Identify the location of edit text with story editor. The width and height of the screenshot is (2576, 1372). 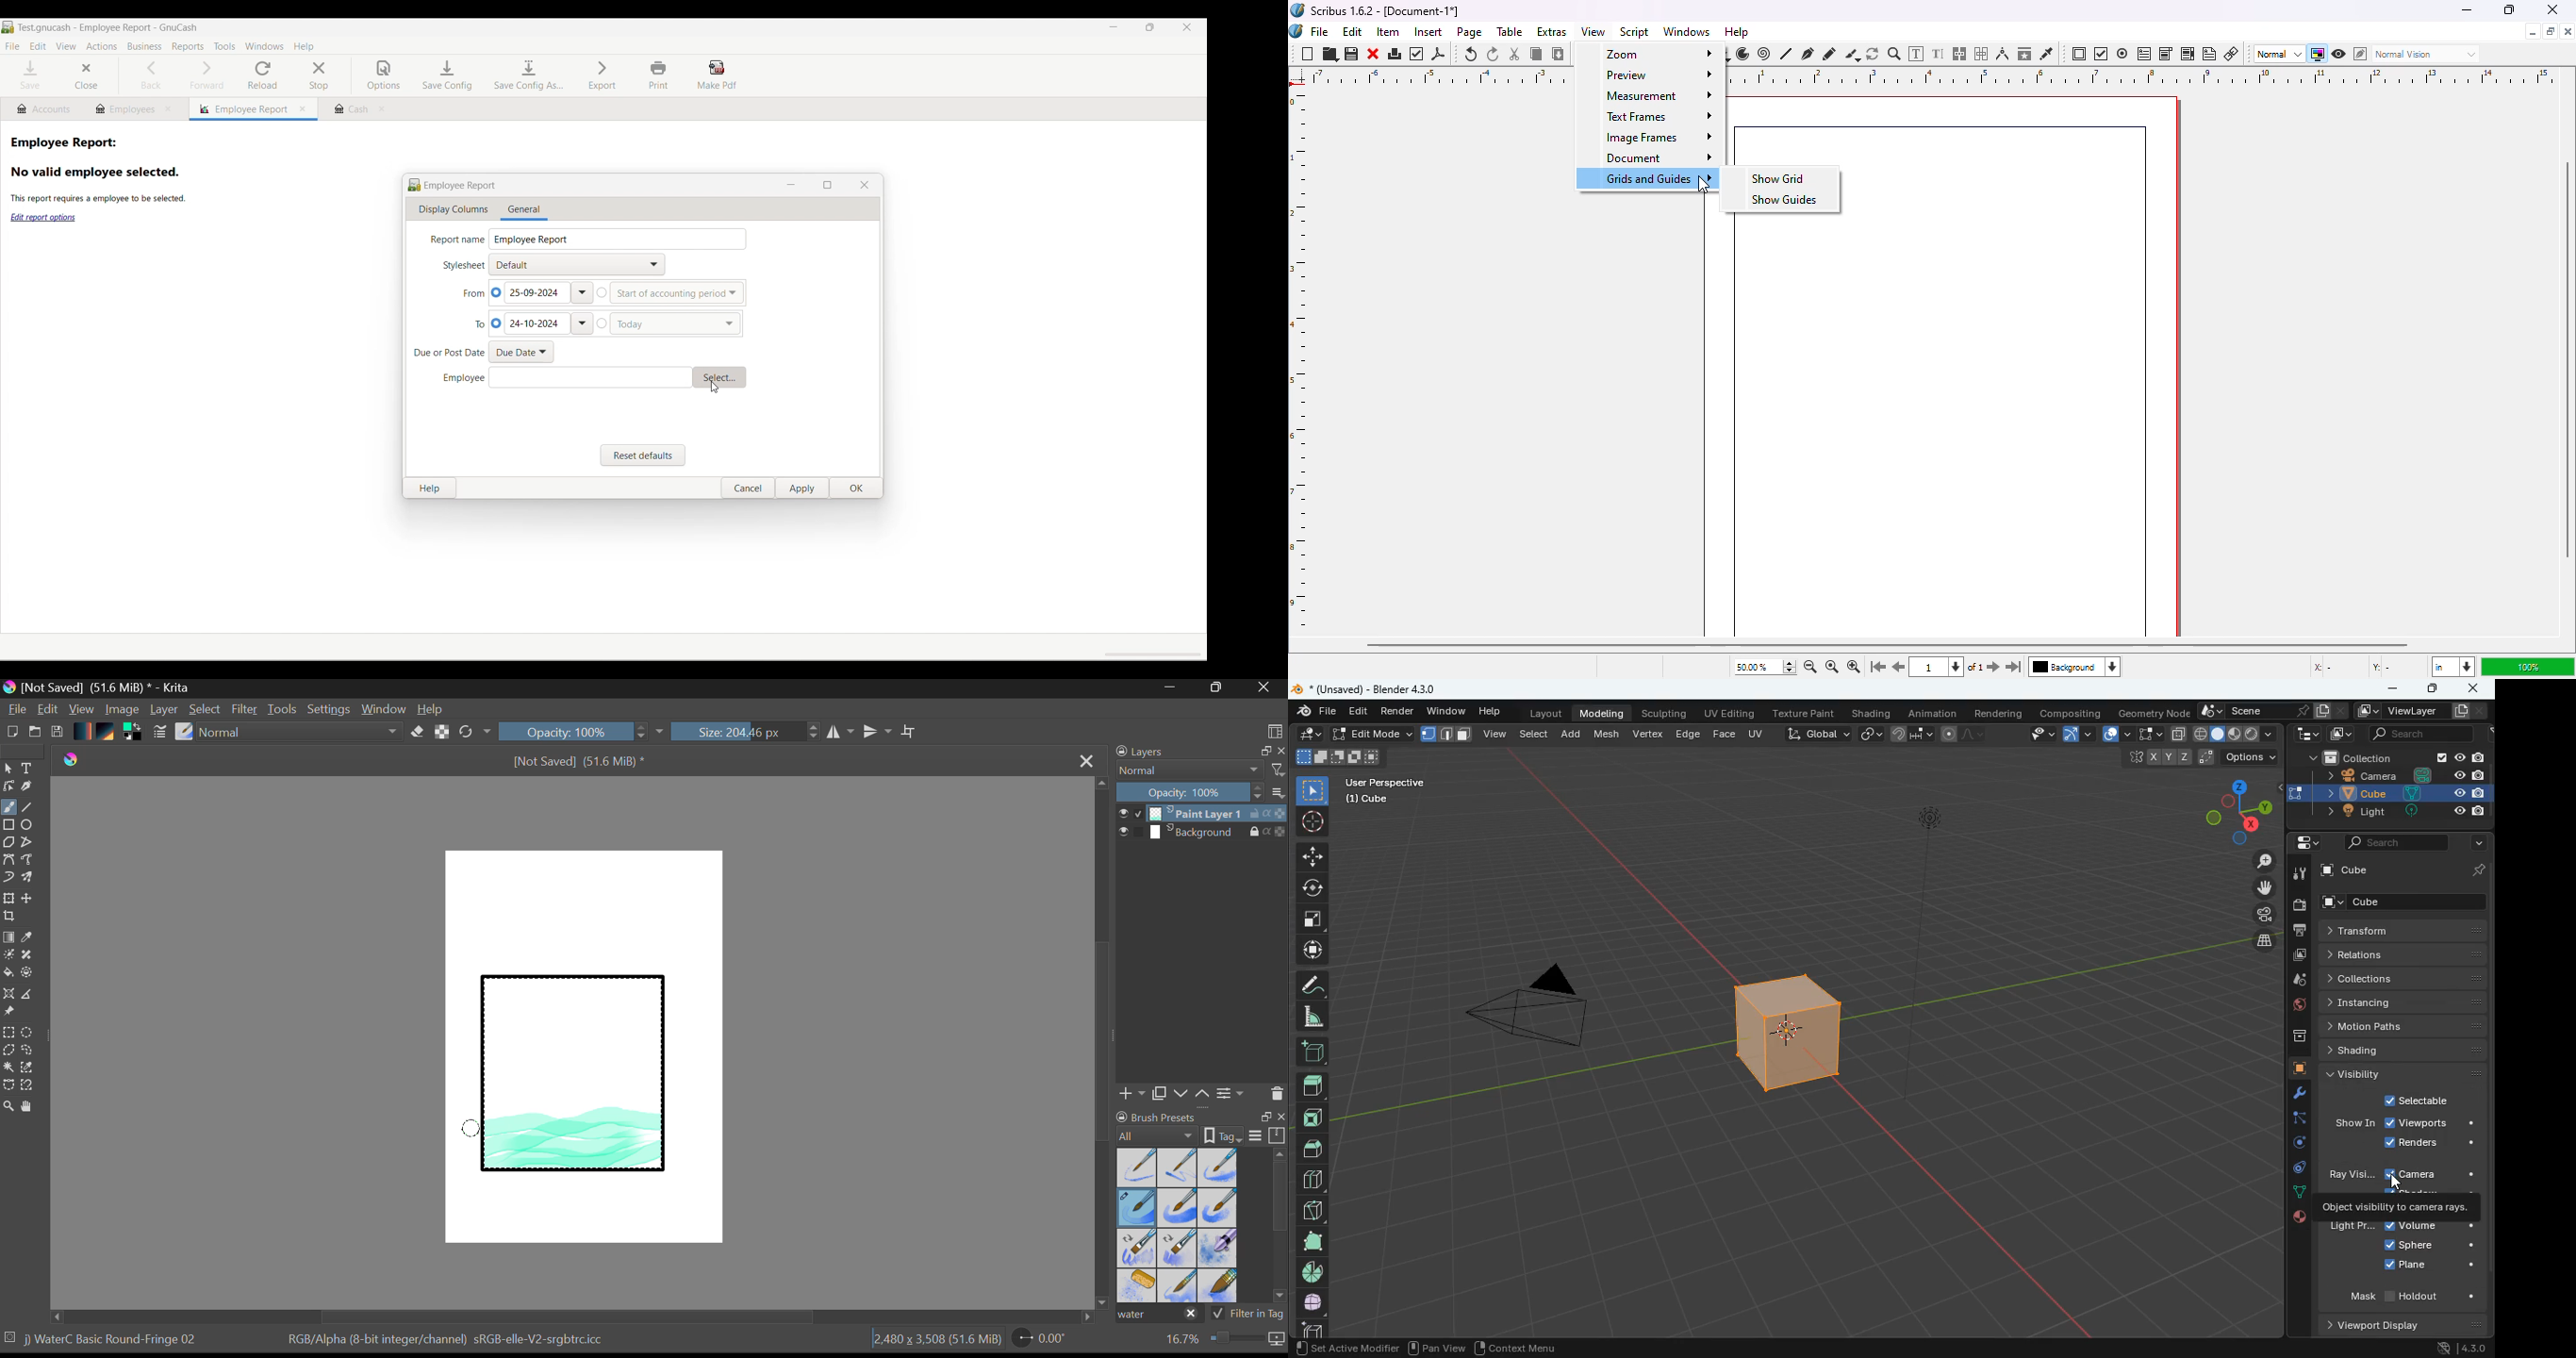
(1939, 54).